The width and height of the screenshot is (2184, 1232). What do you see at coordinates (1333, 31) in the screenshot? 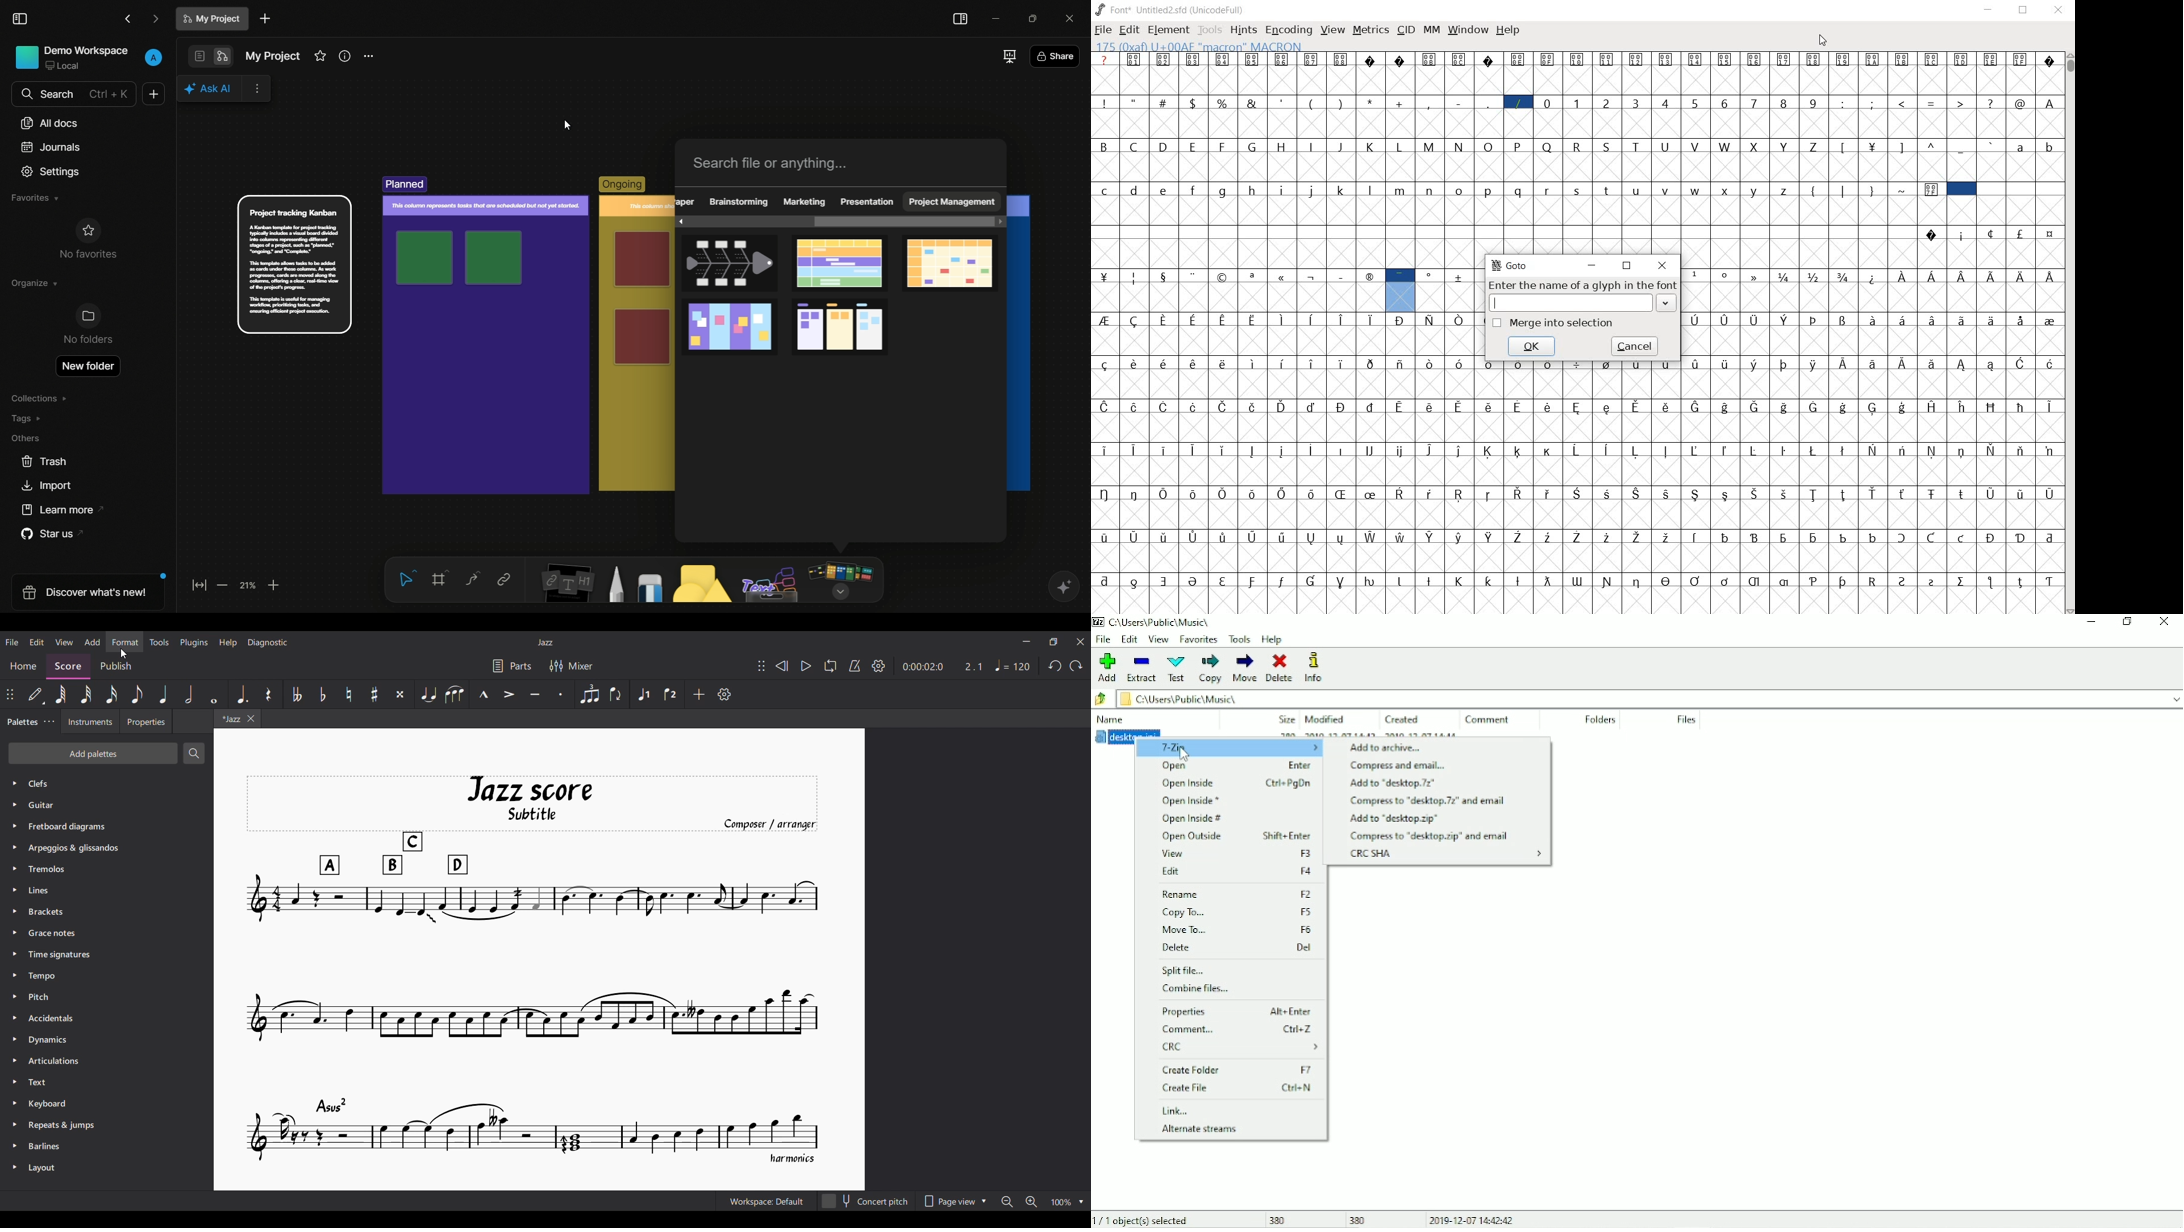
I see `VIEW` at bounding box center [1333, 31].